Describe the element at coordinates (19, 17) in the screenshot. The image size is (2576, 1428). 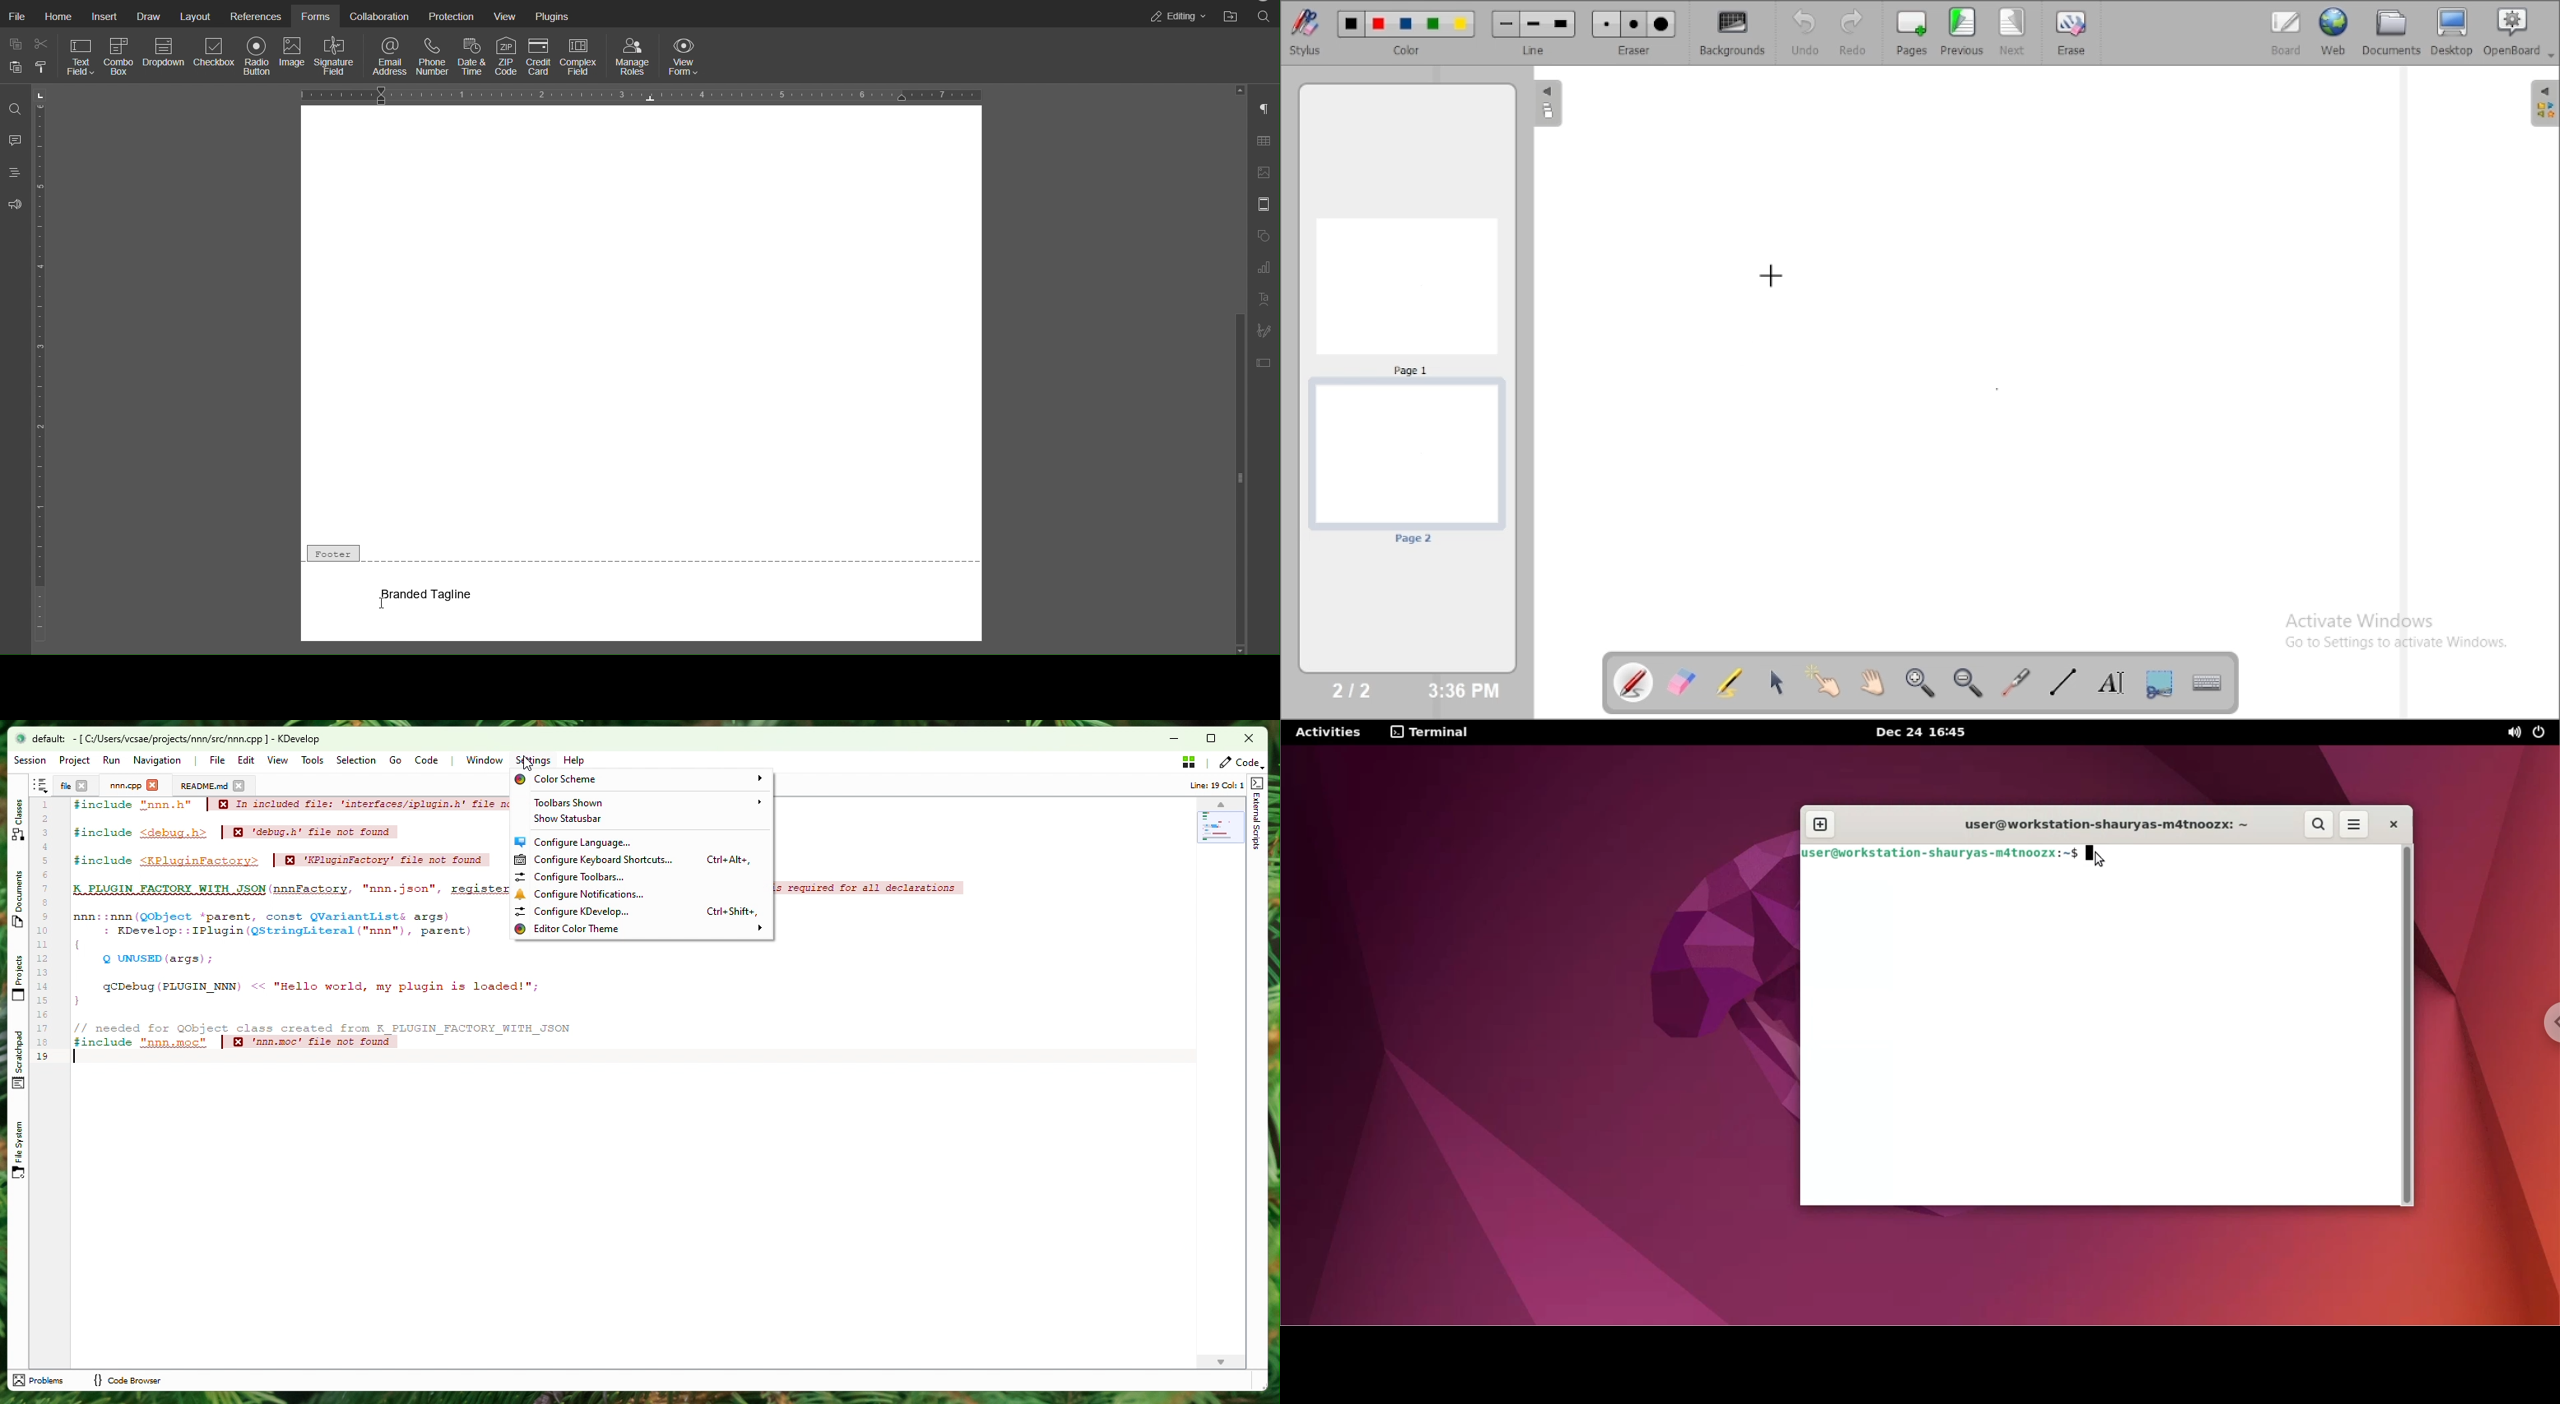
I see `File` at that location.